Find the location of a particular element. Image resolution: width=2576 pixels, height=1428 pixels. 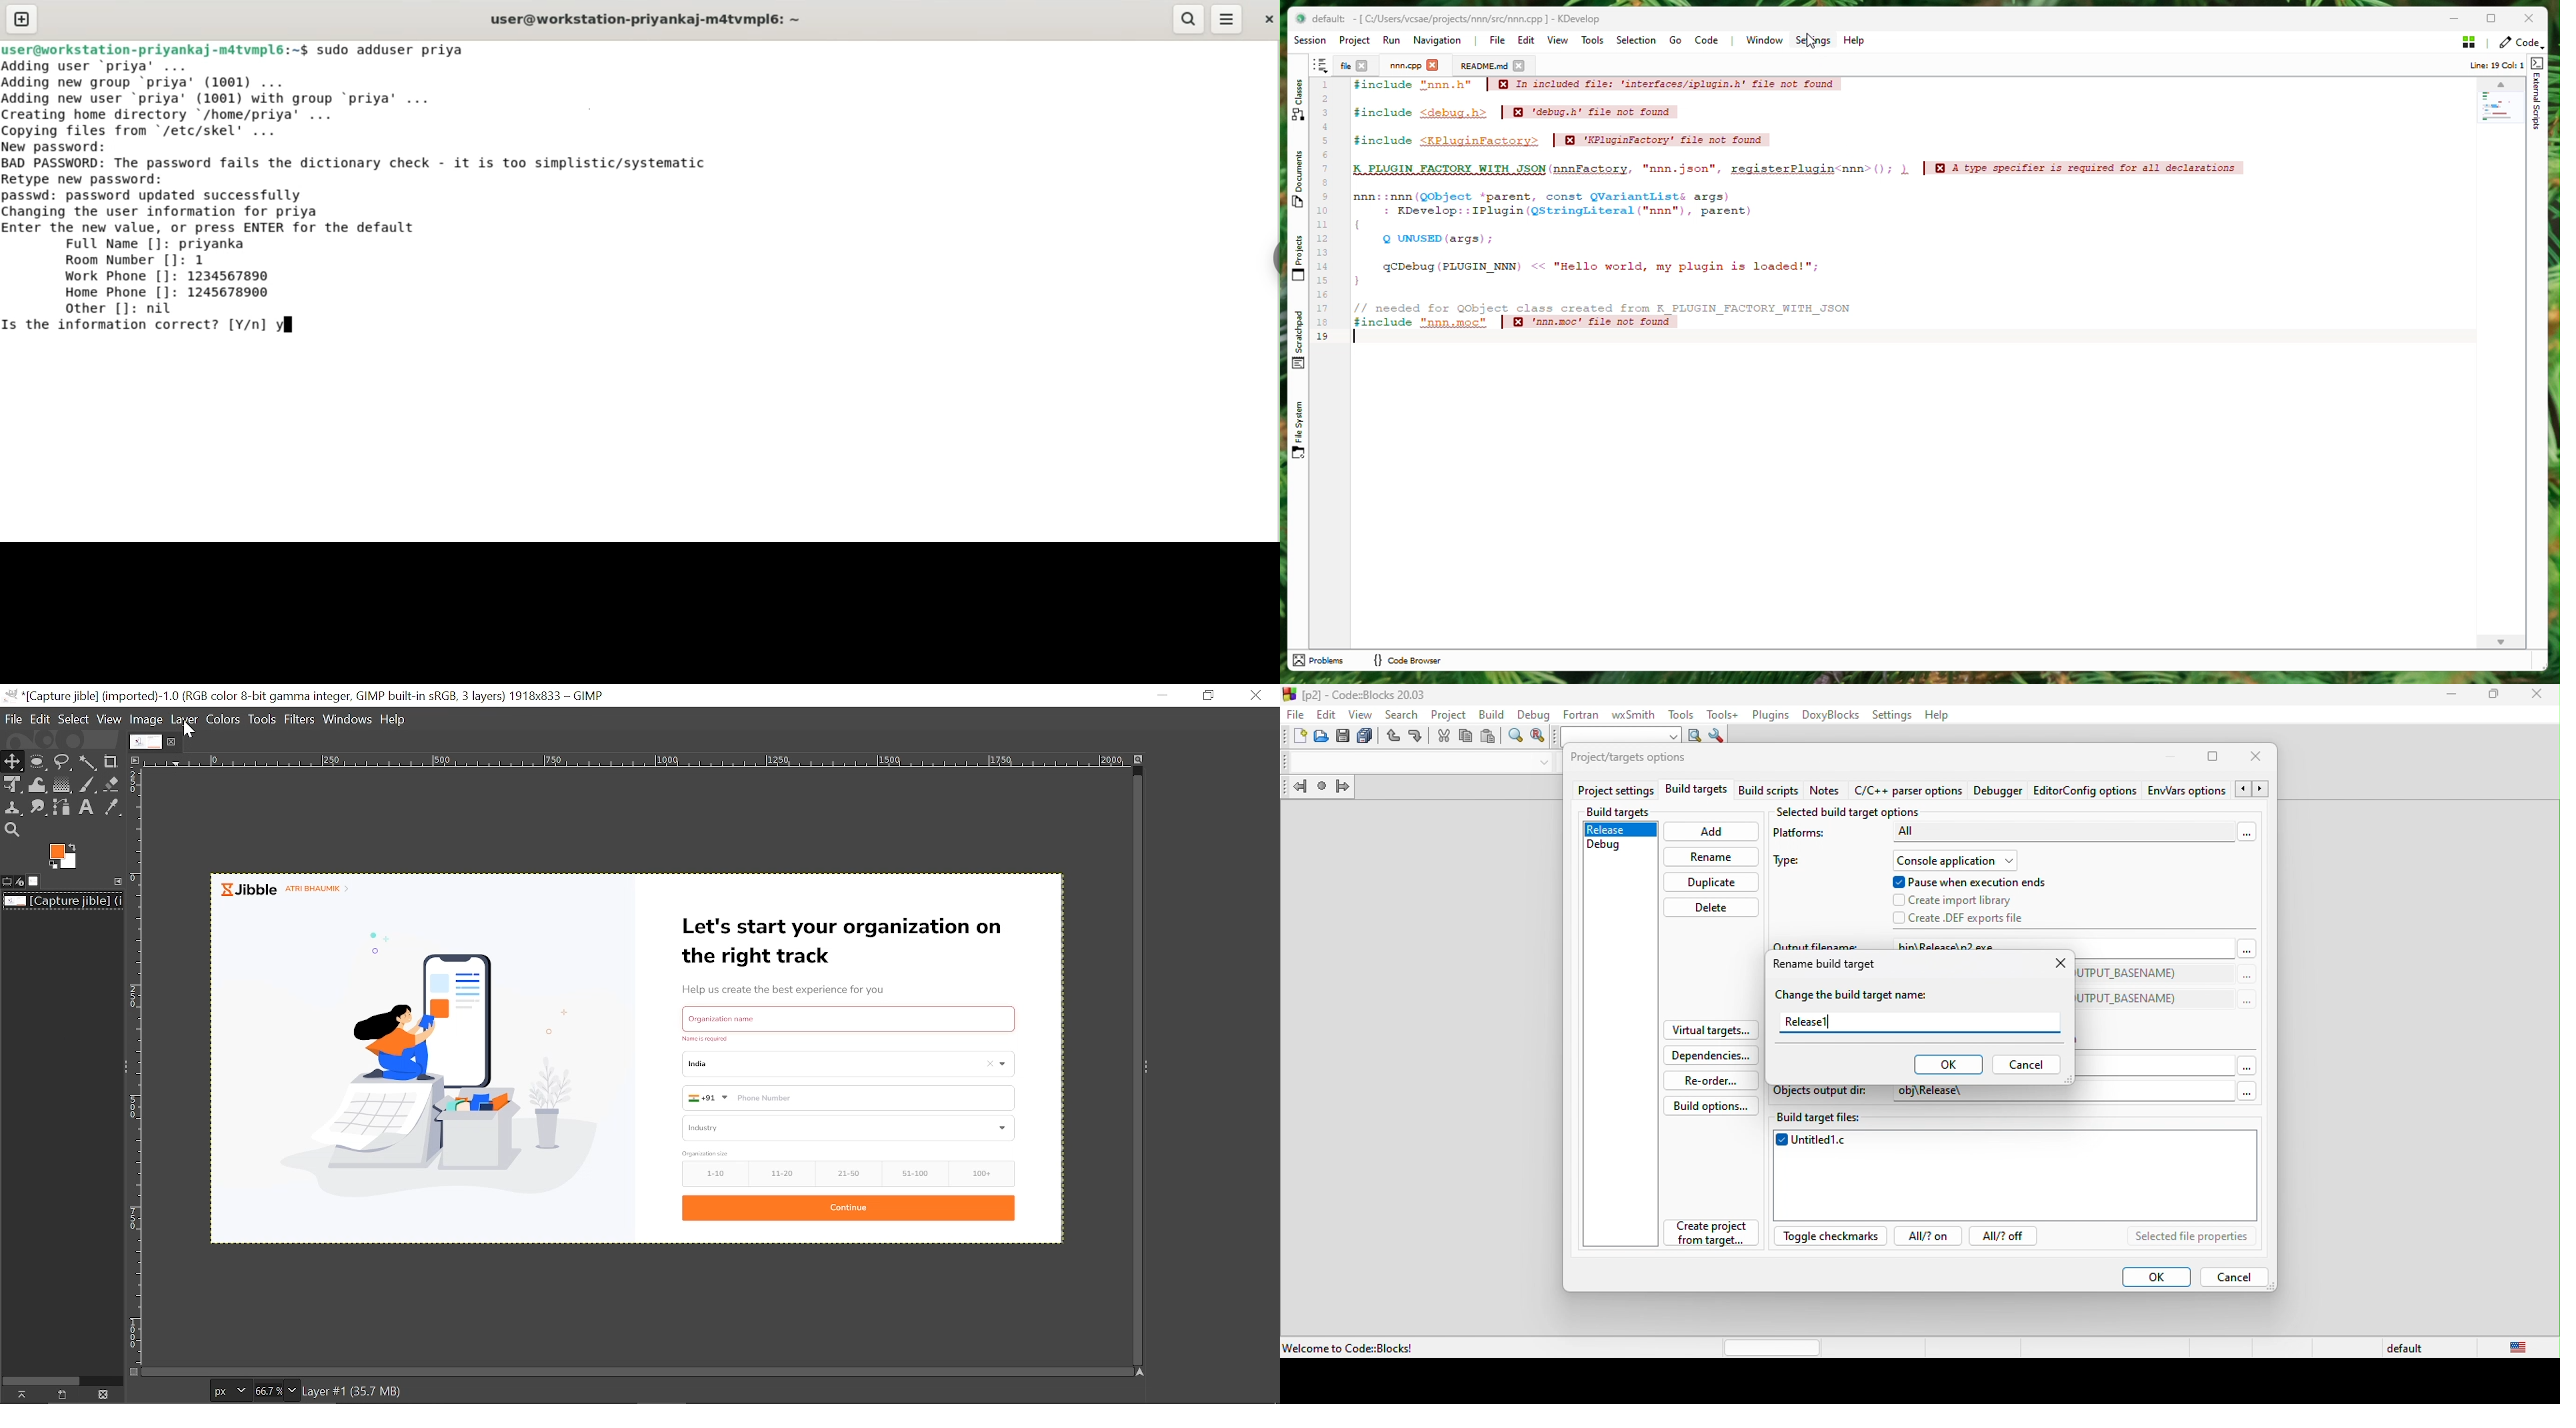

save is located at coordinates (1345, 737).